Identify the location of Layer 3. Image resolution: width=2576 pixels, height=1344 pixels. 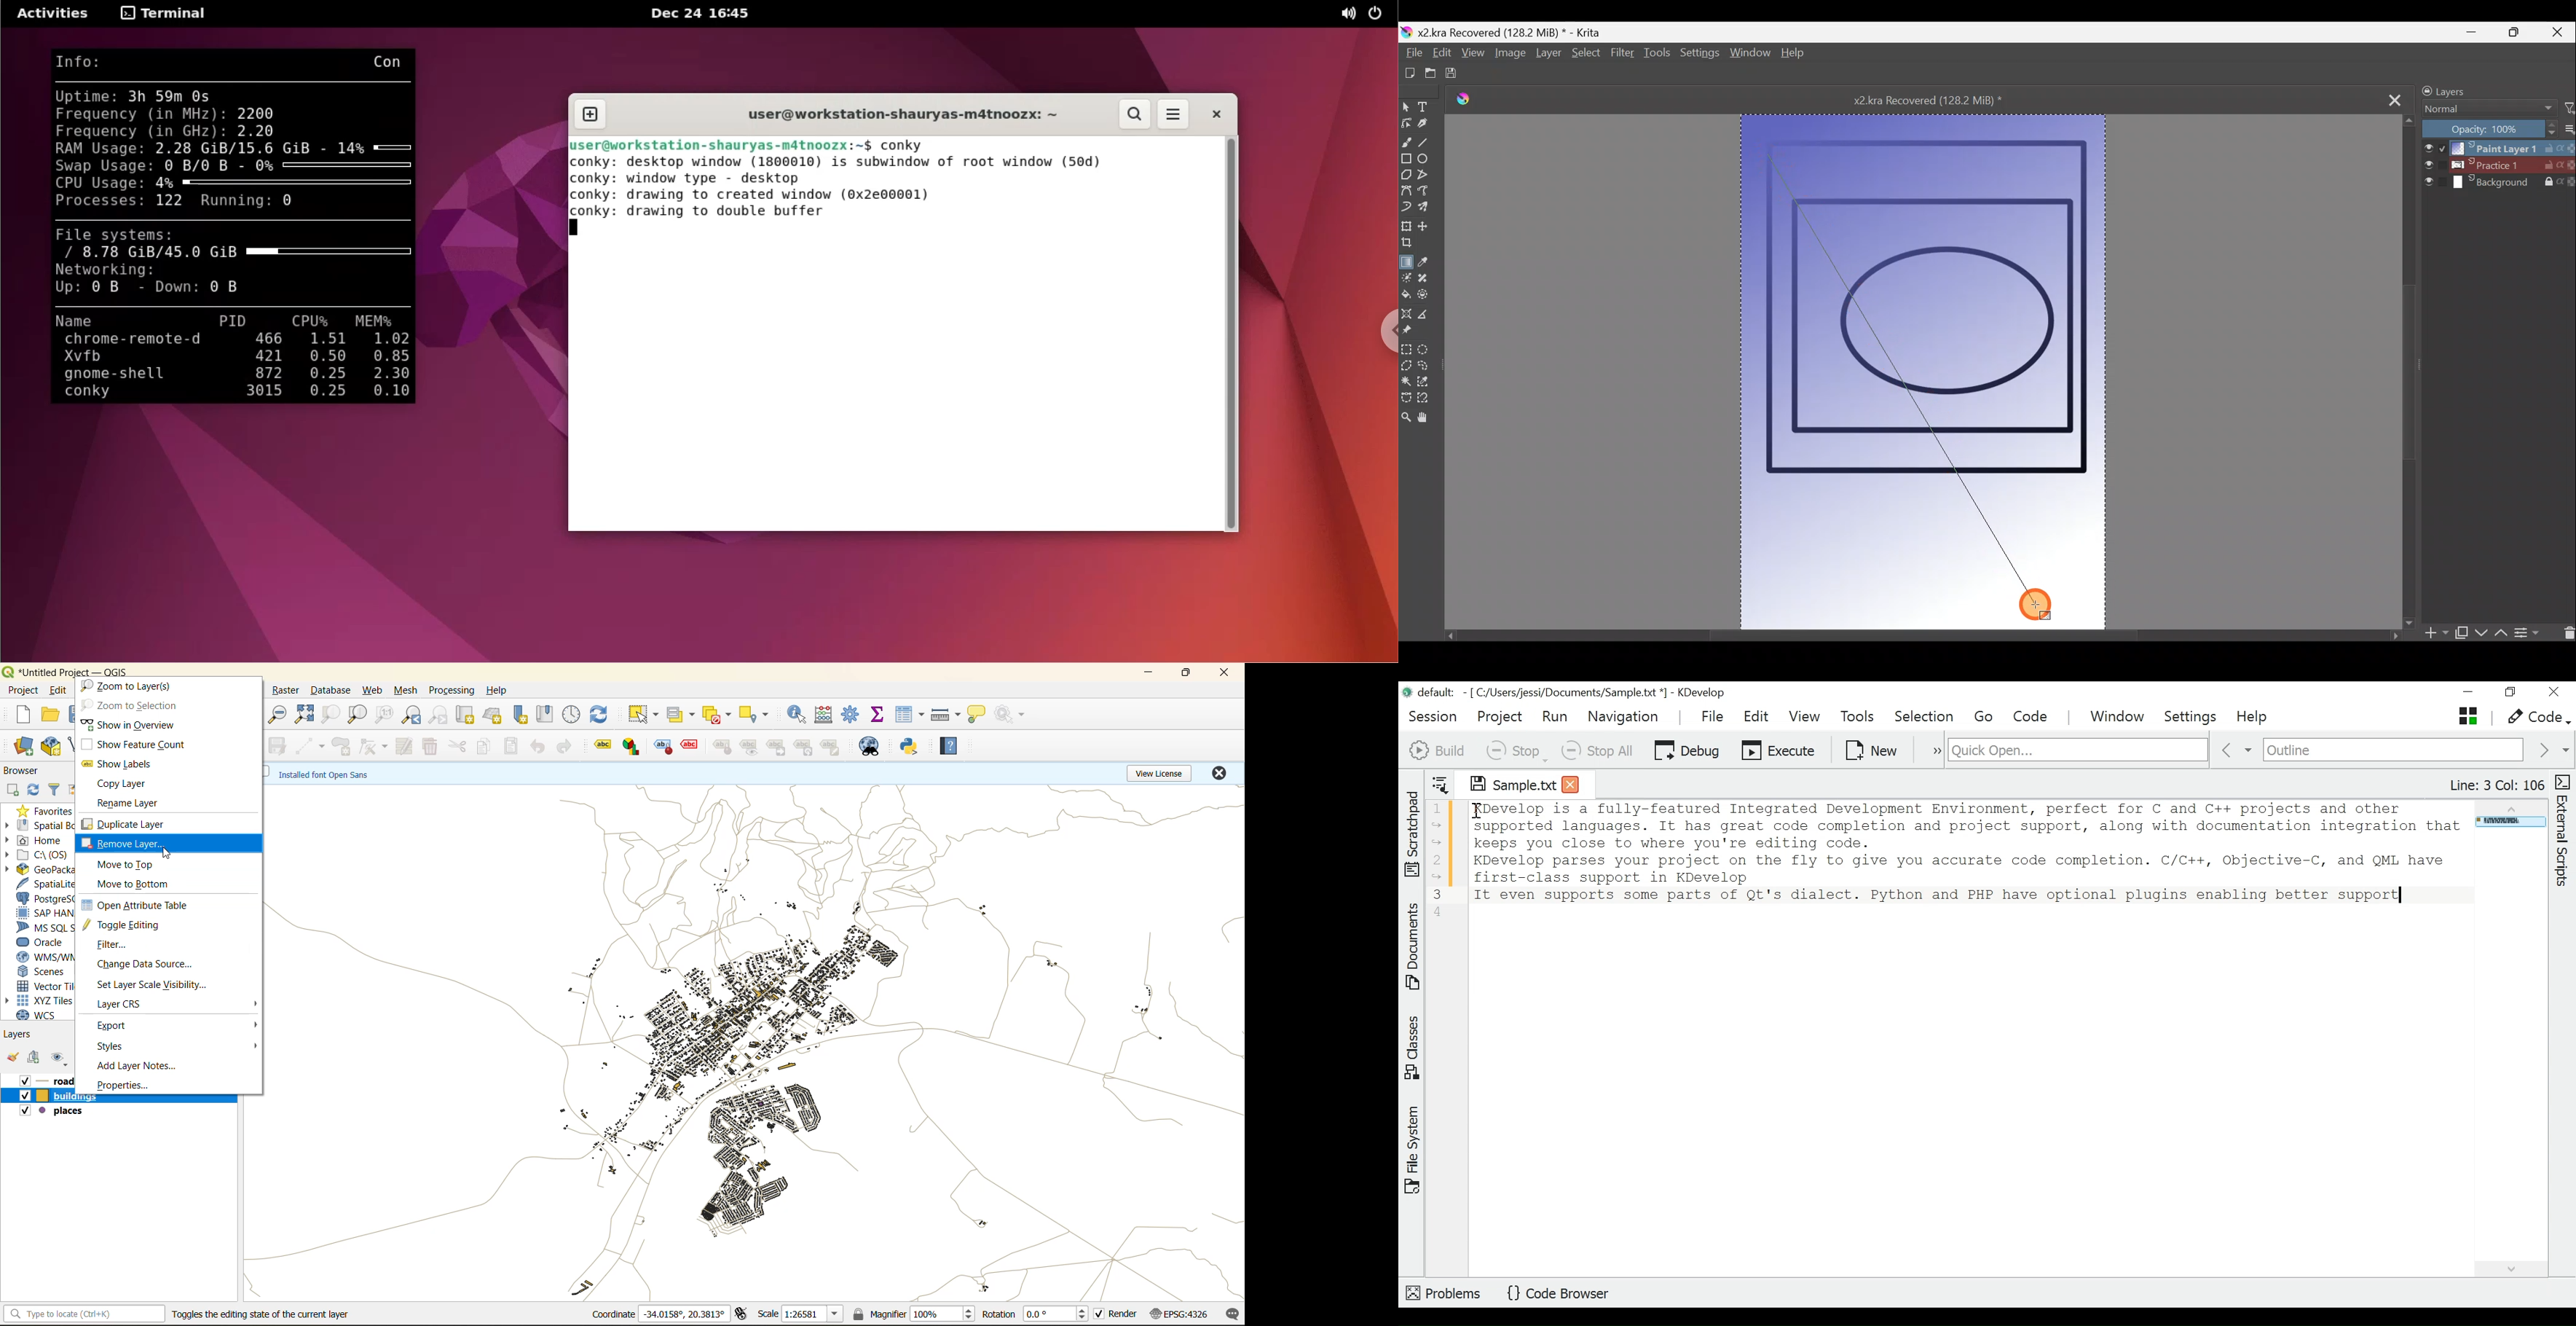
(2499, 184).